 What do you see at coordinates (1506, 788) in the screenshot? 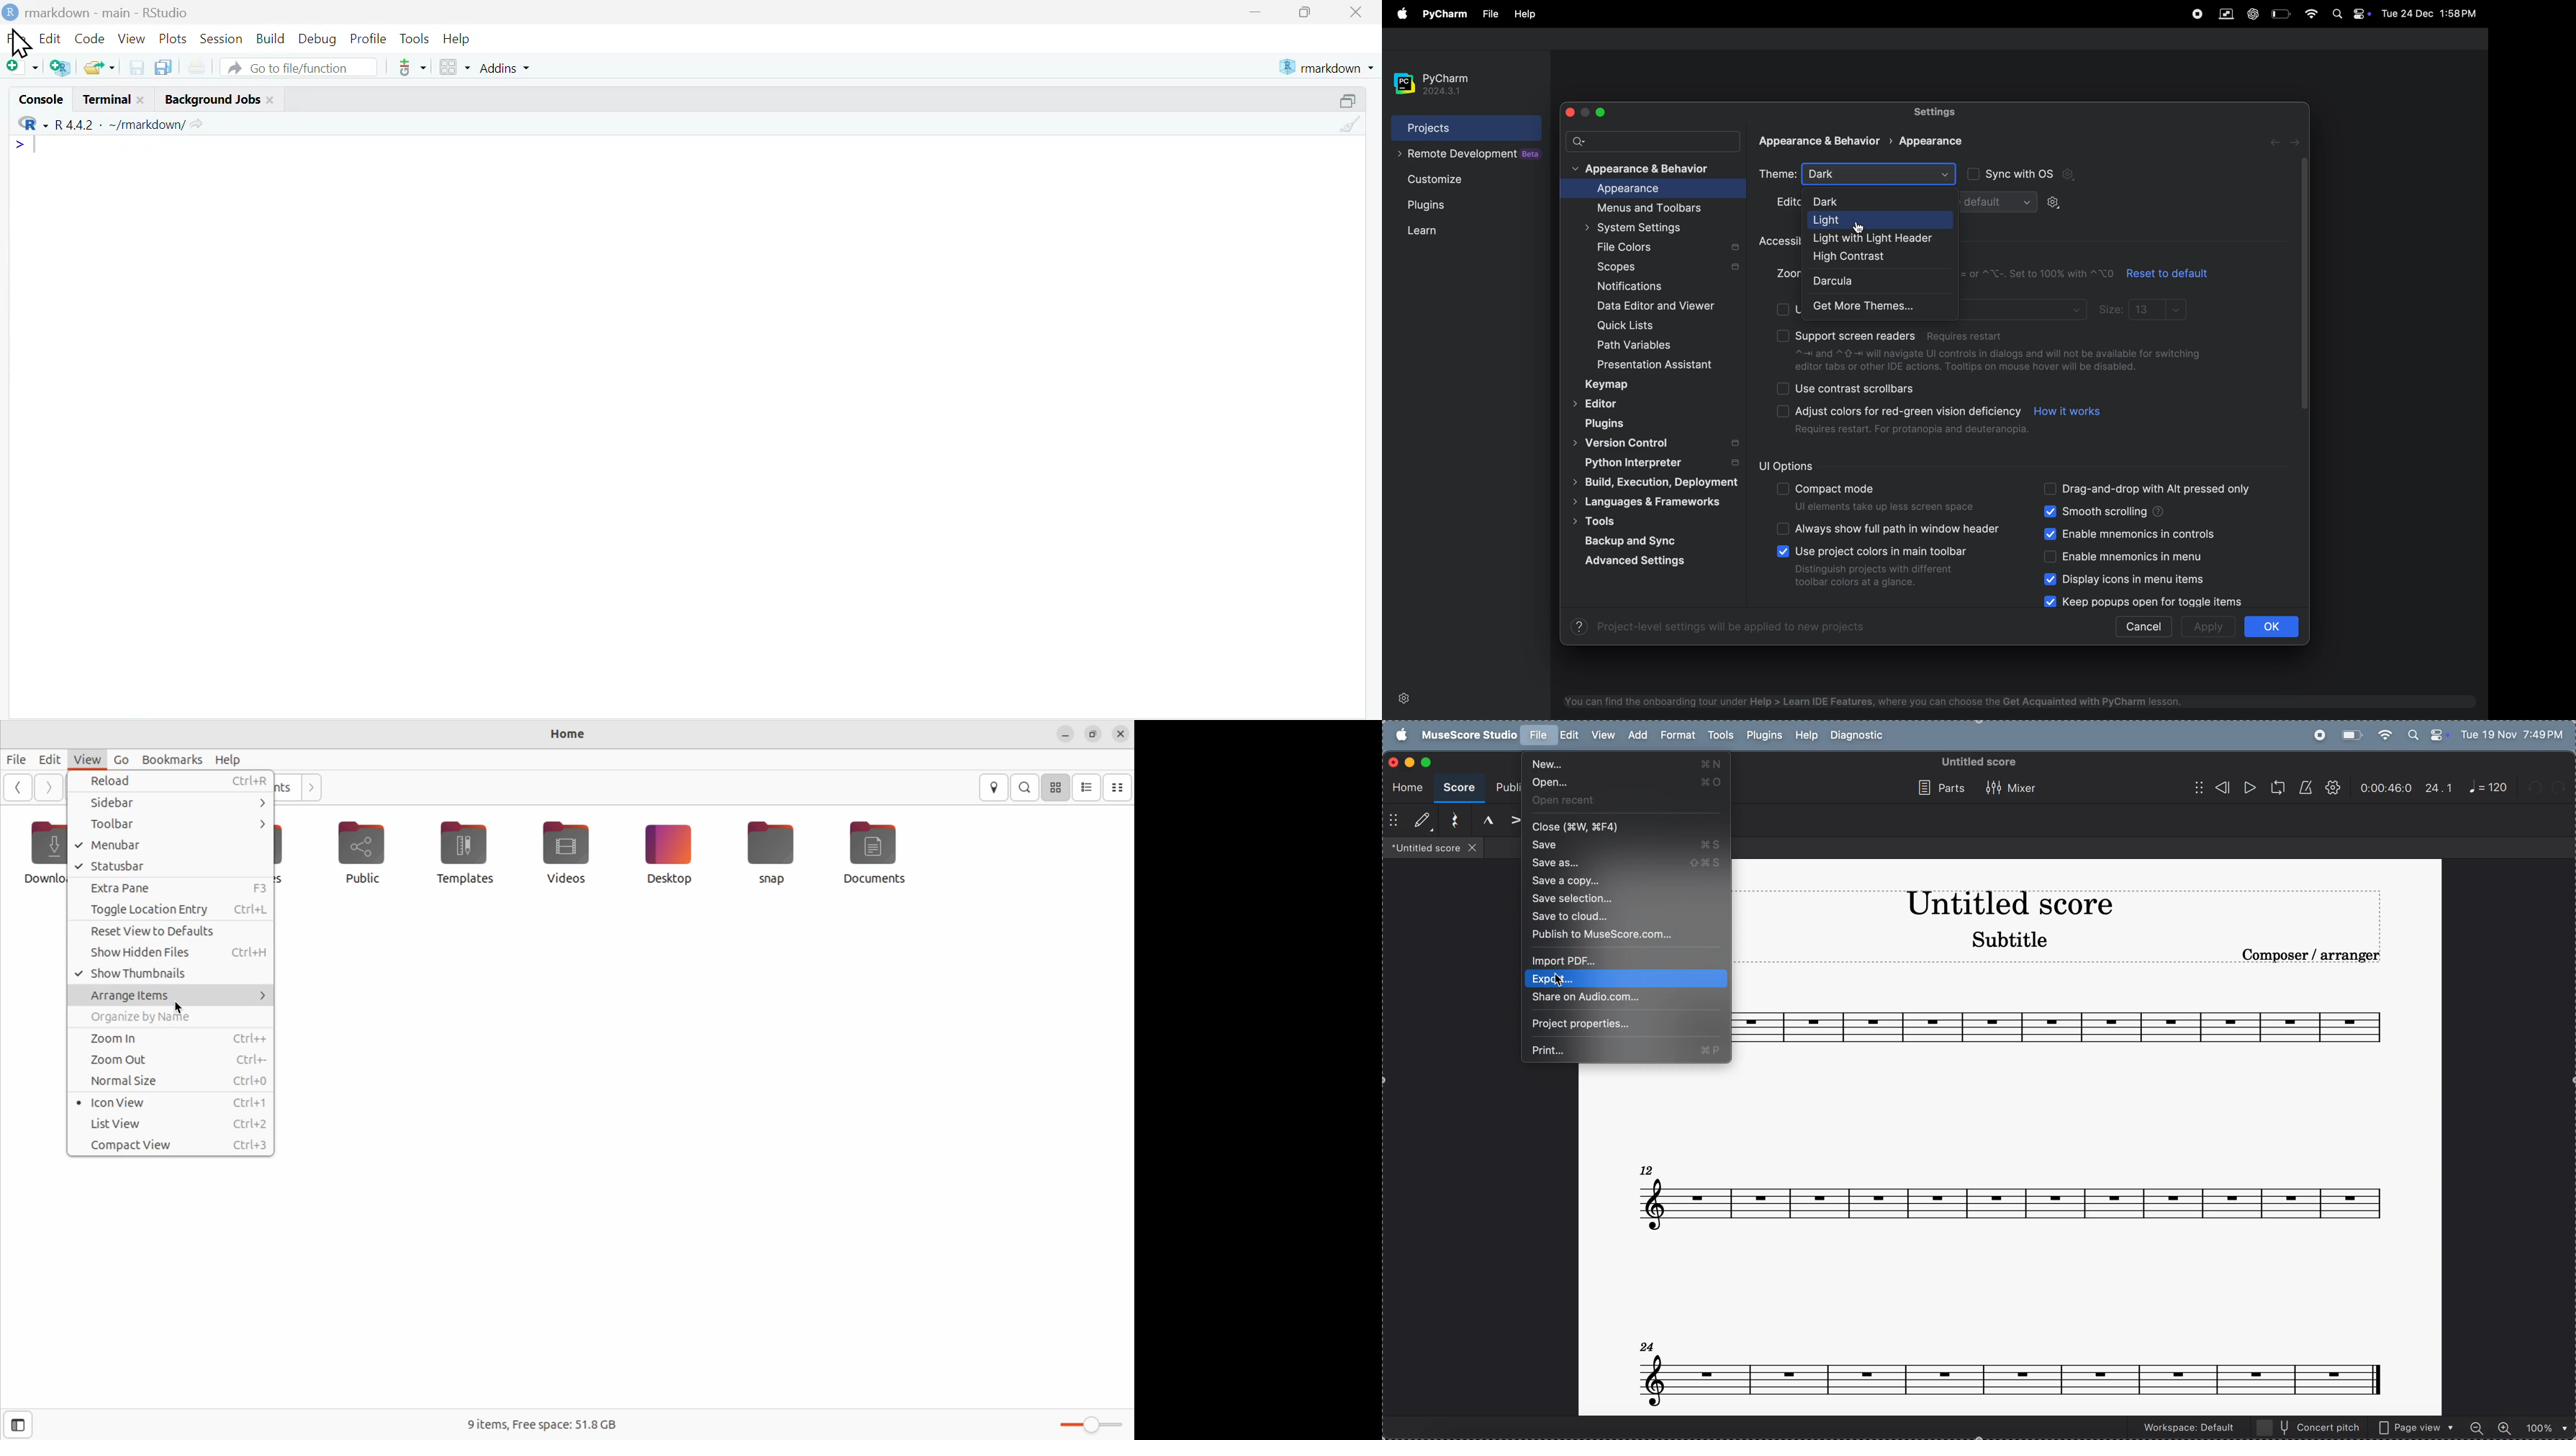
I see `publish` at bounding box center [1506, 788].